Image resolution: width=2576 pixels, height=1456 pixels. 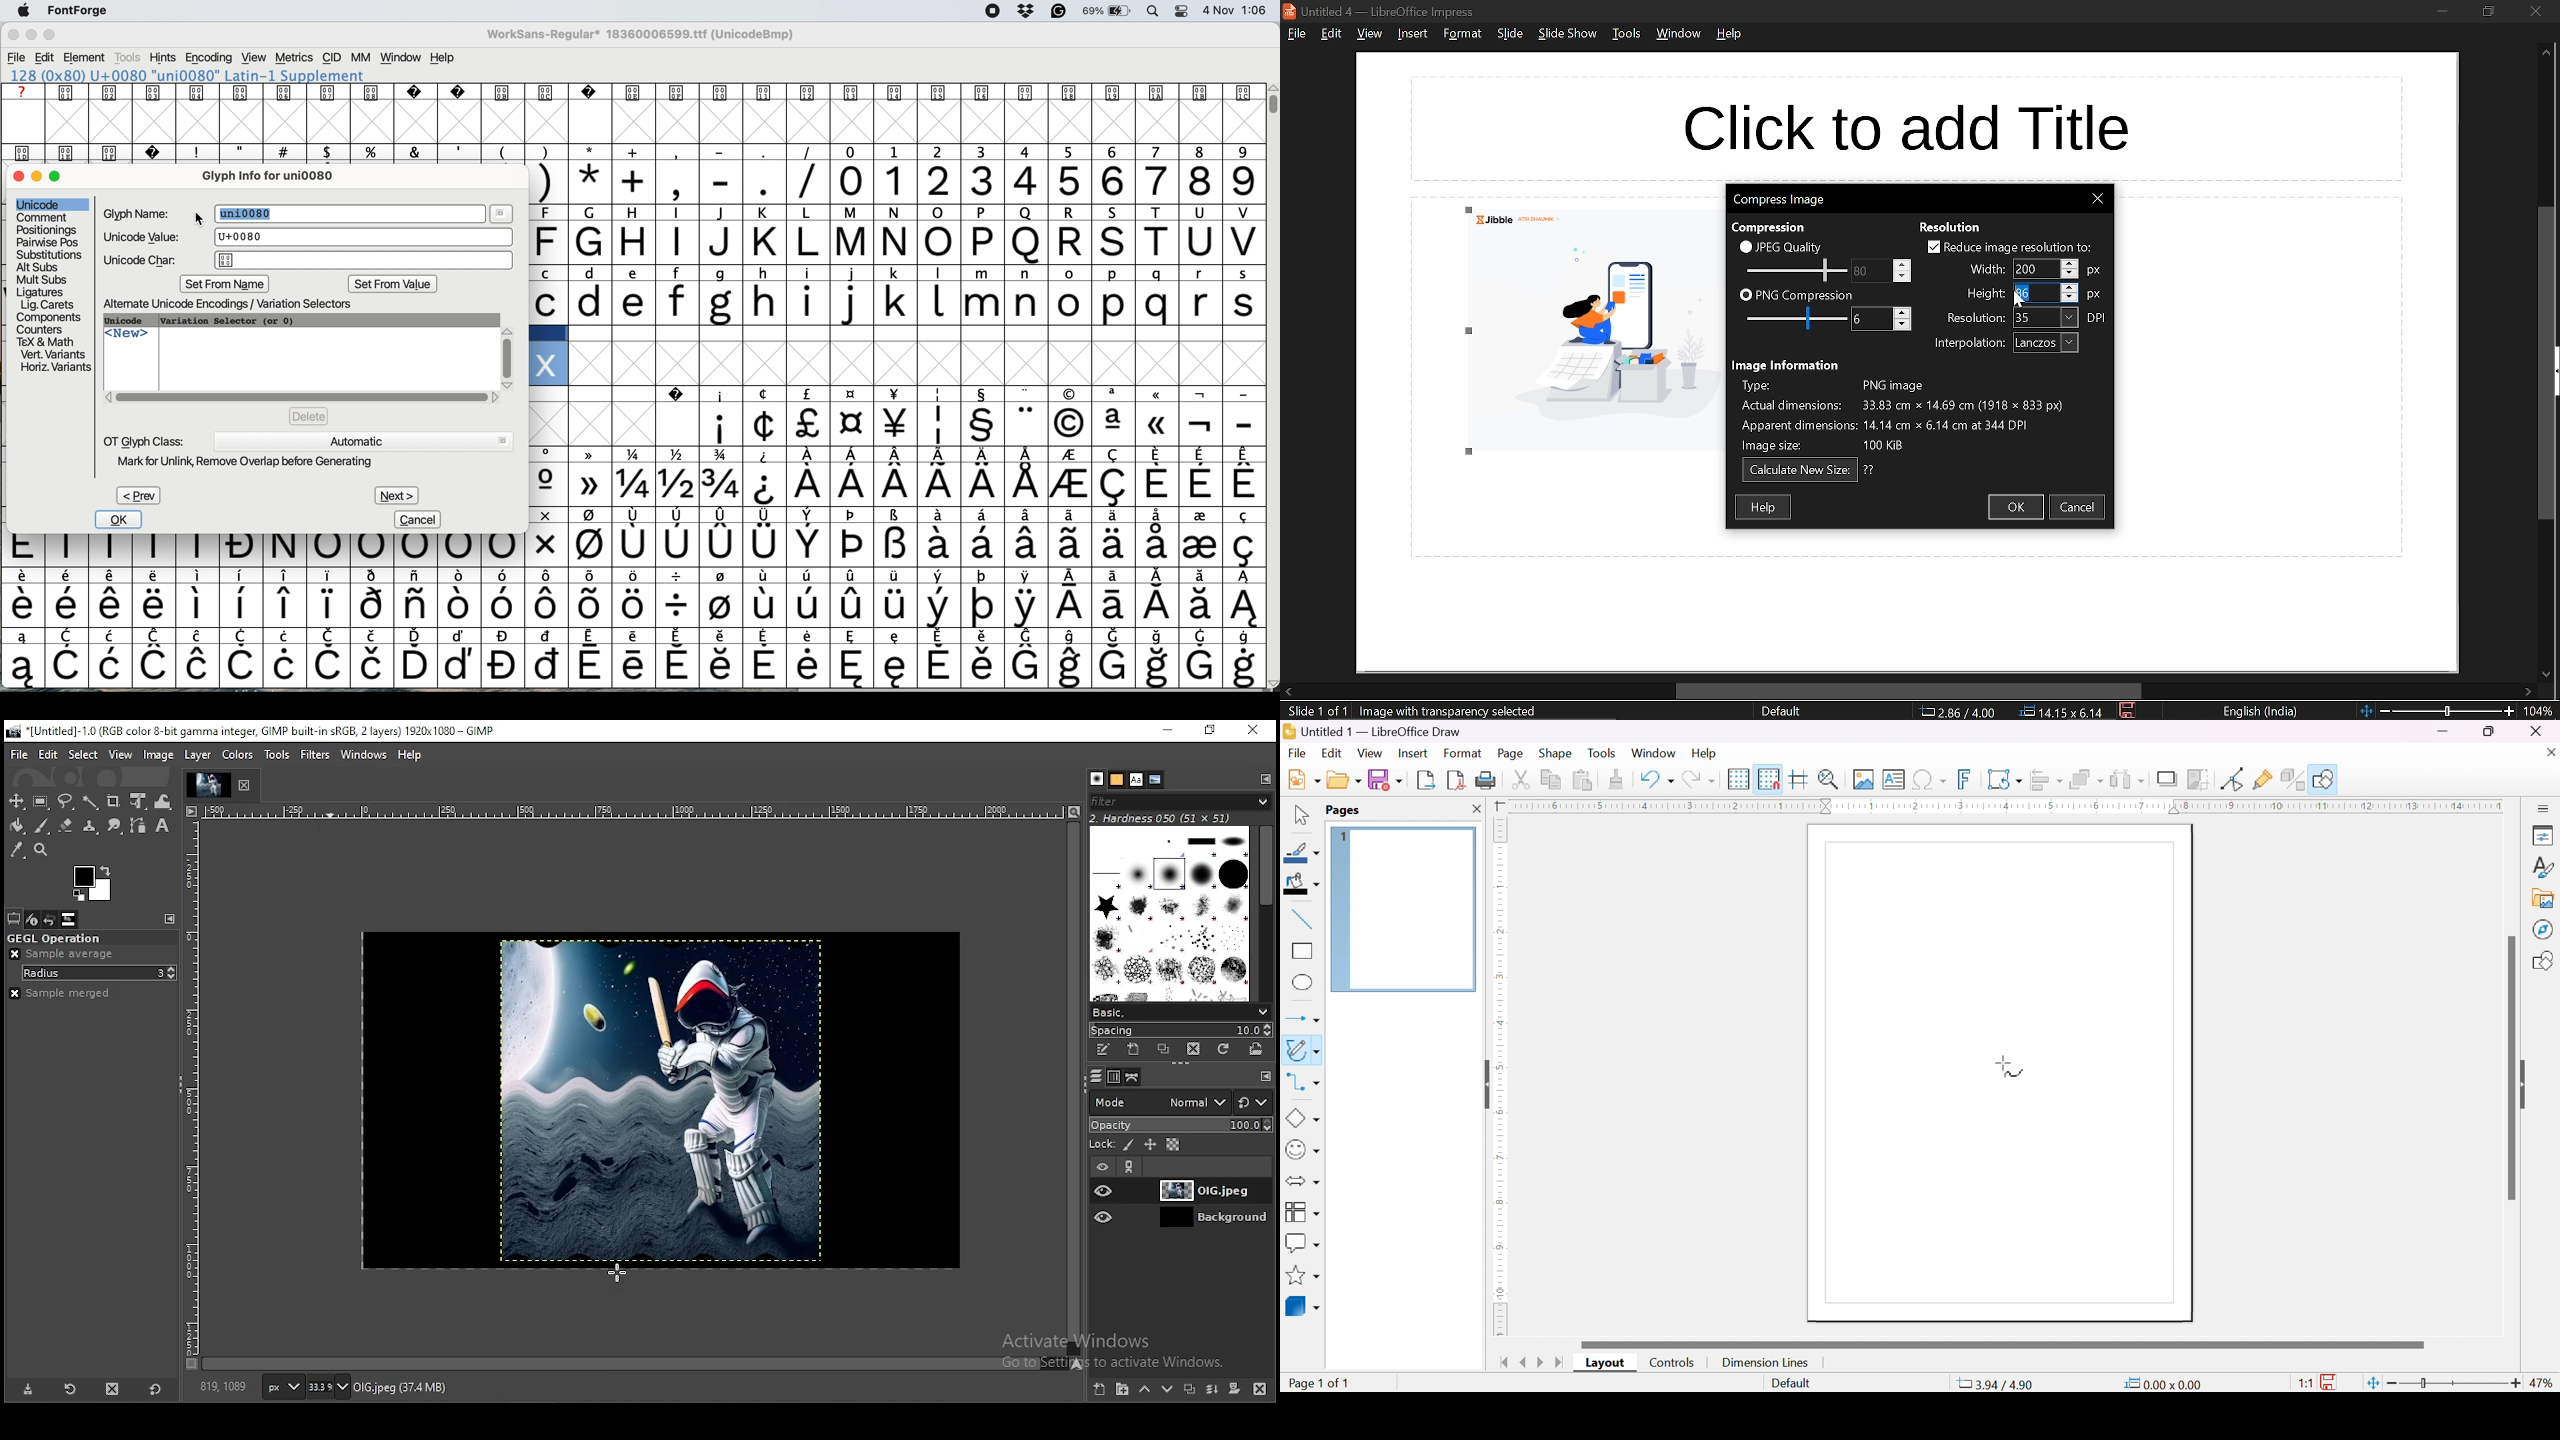 I want to click on resolution, so click(x=1951, y=227).